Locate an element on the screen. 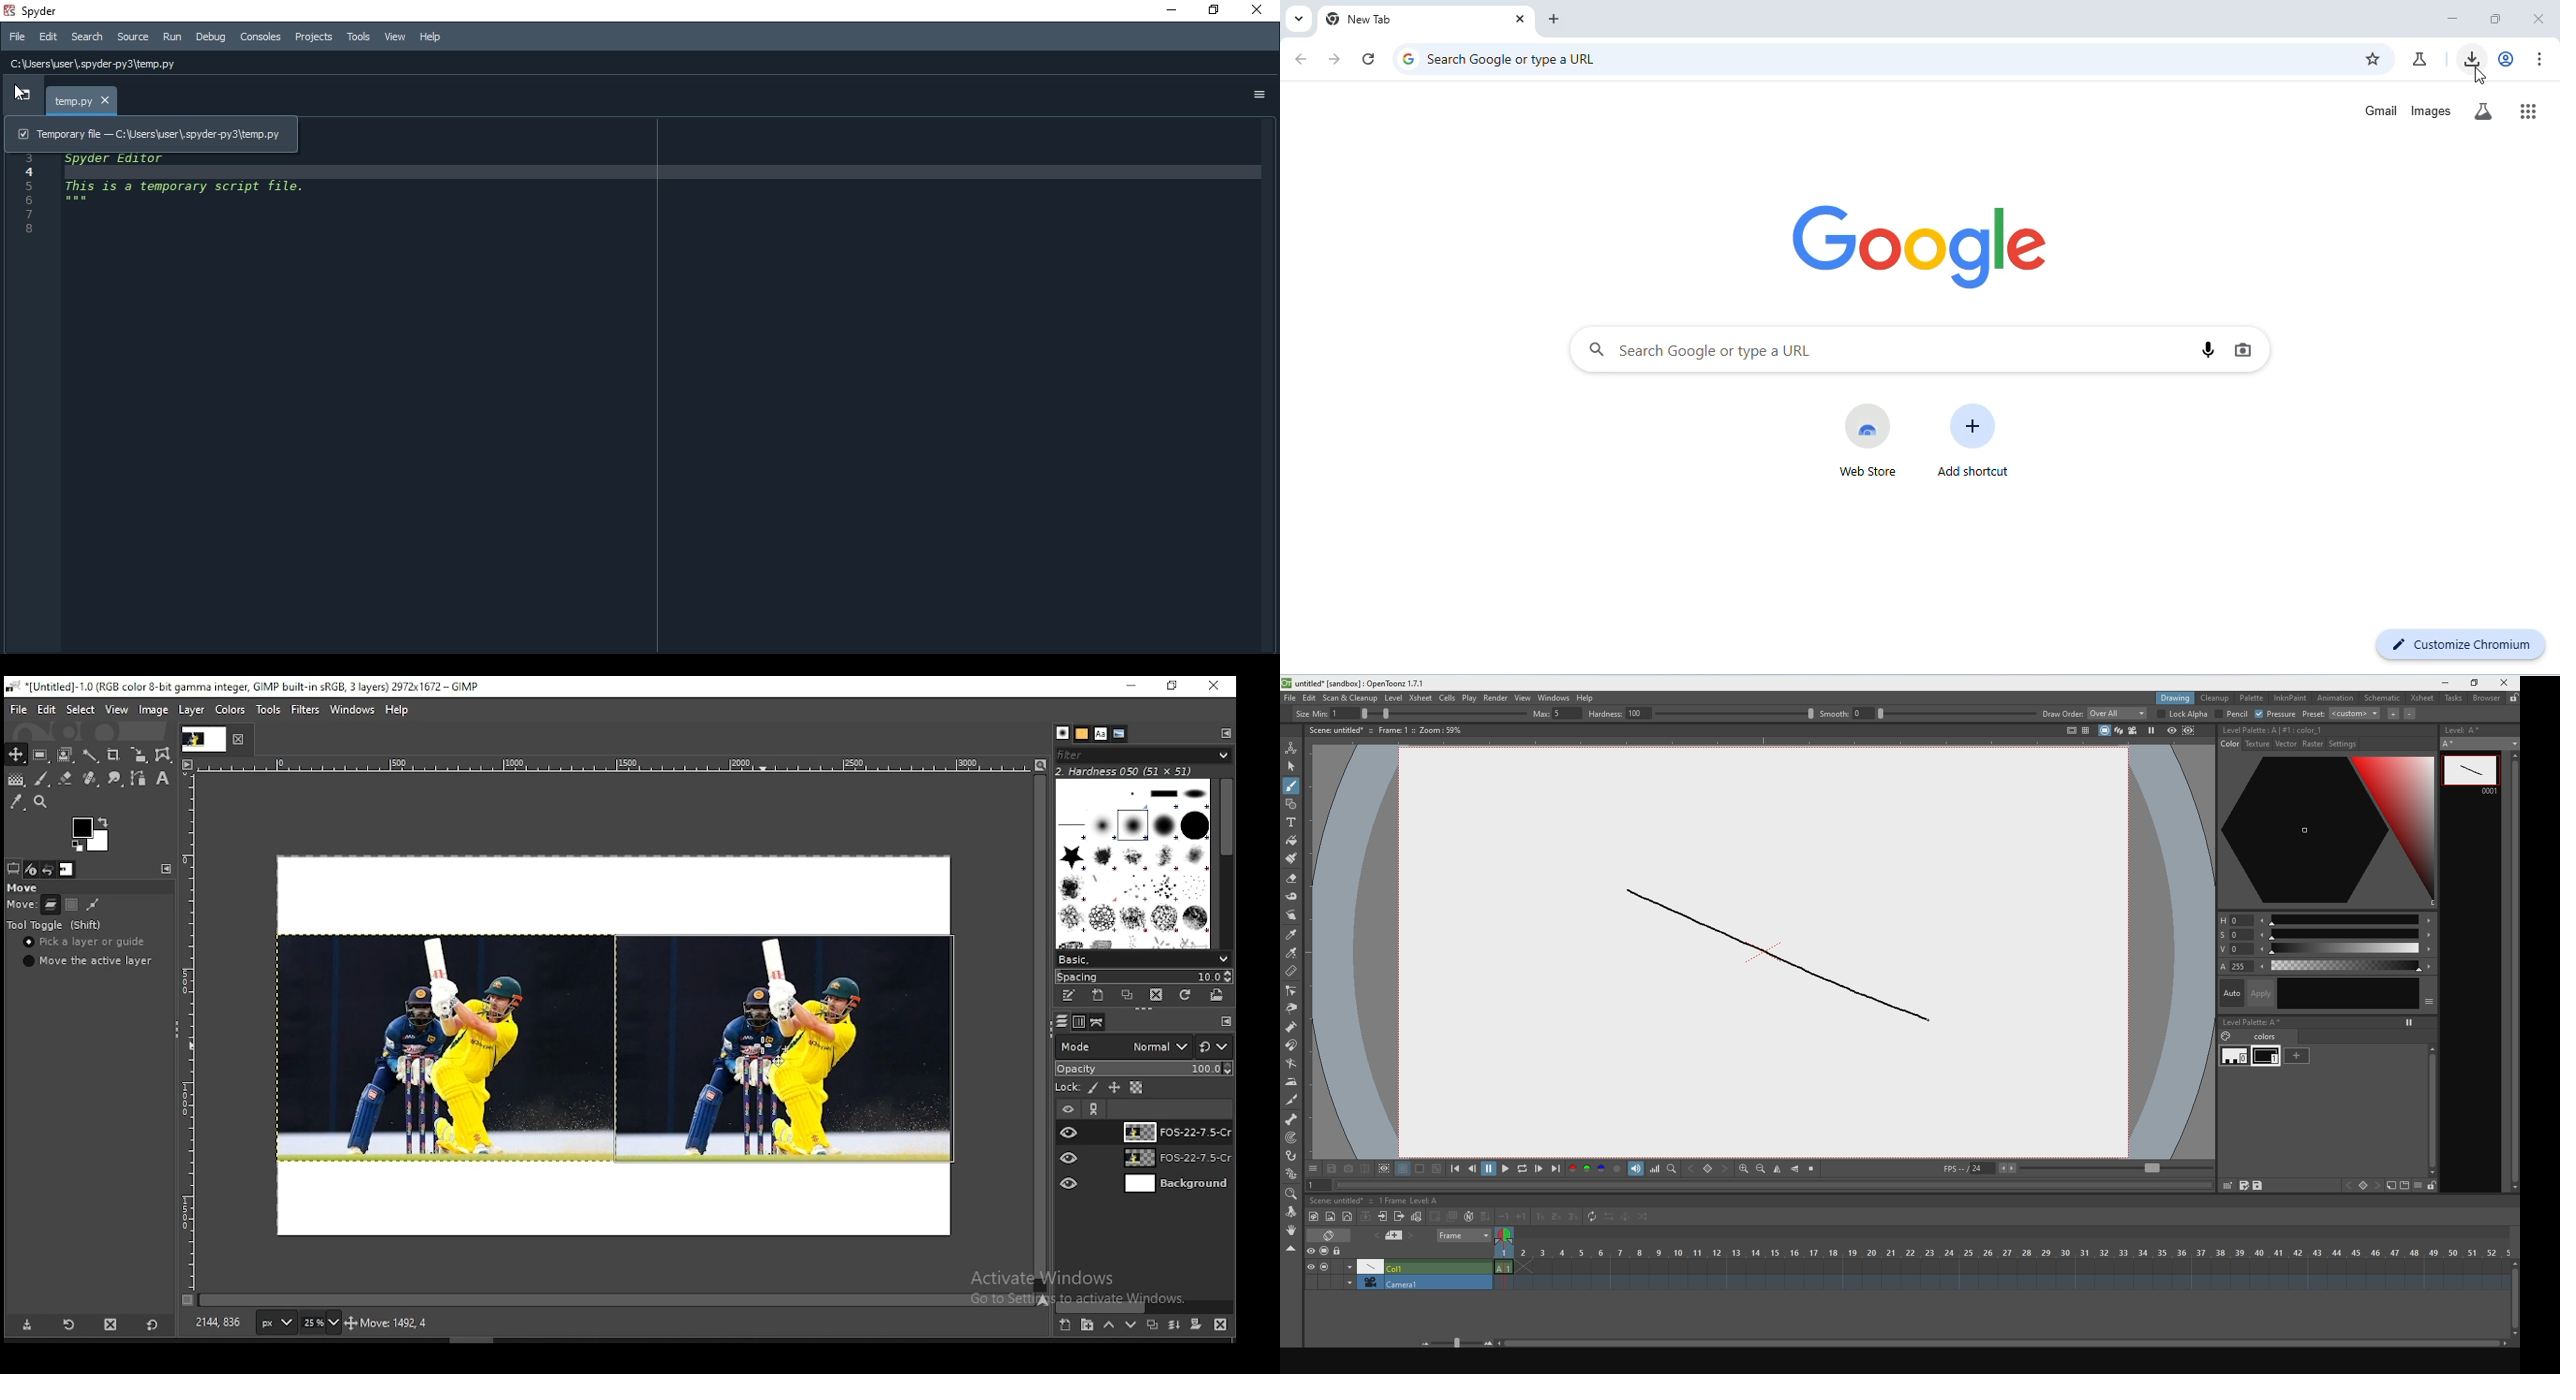  move channels is located at coordinates (71, 905).